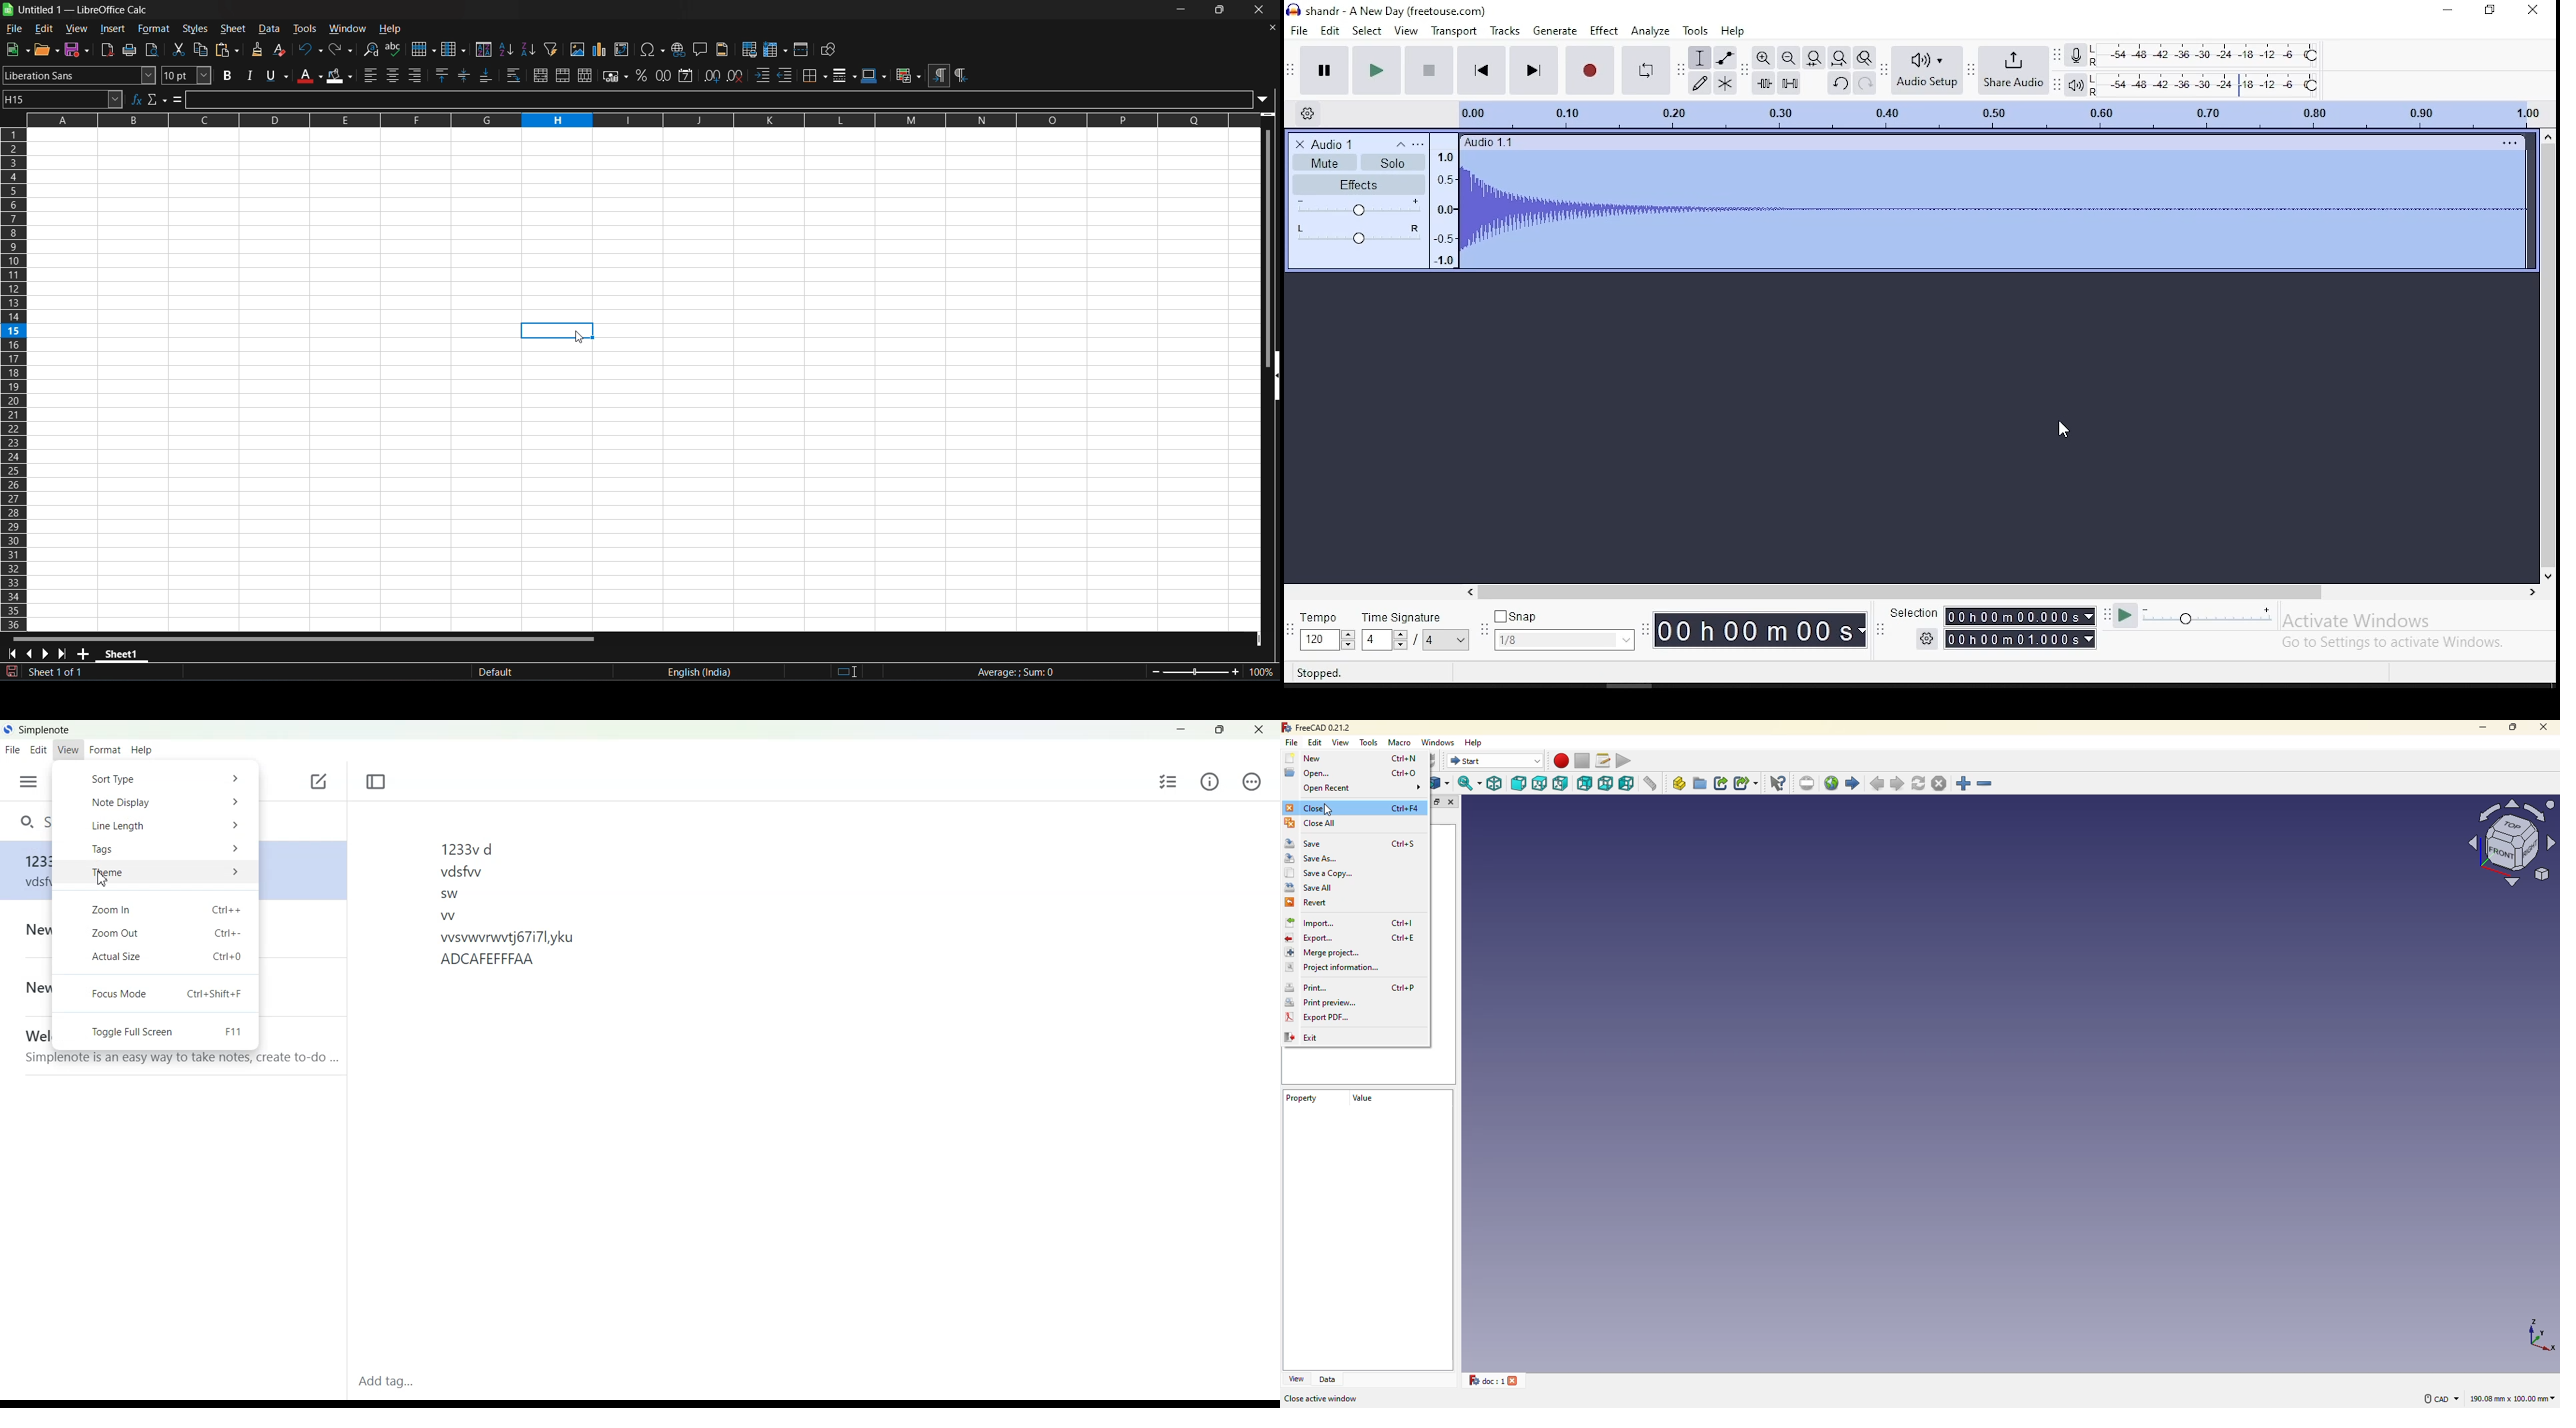  I want to click on Info, so click(1209, 781).